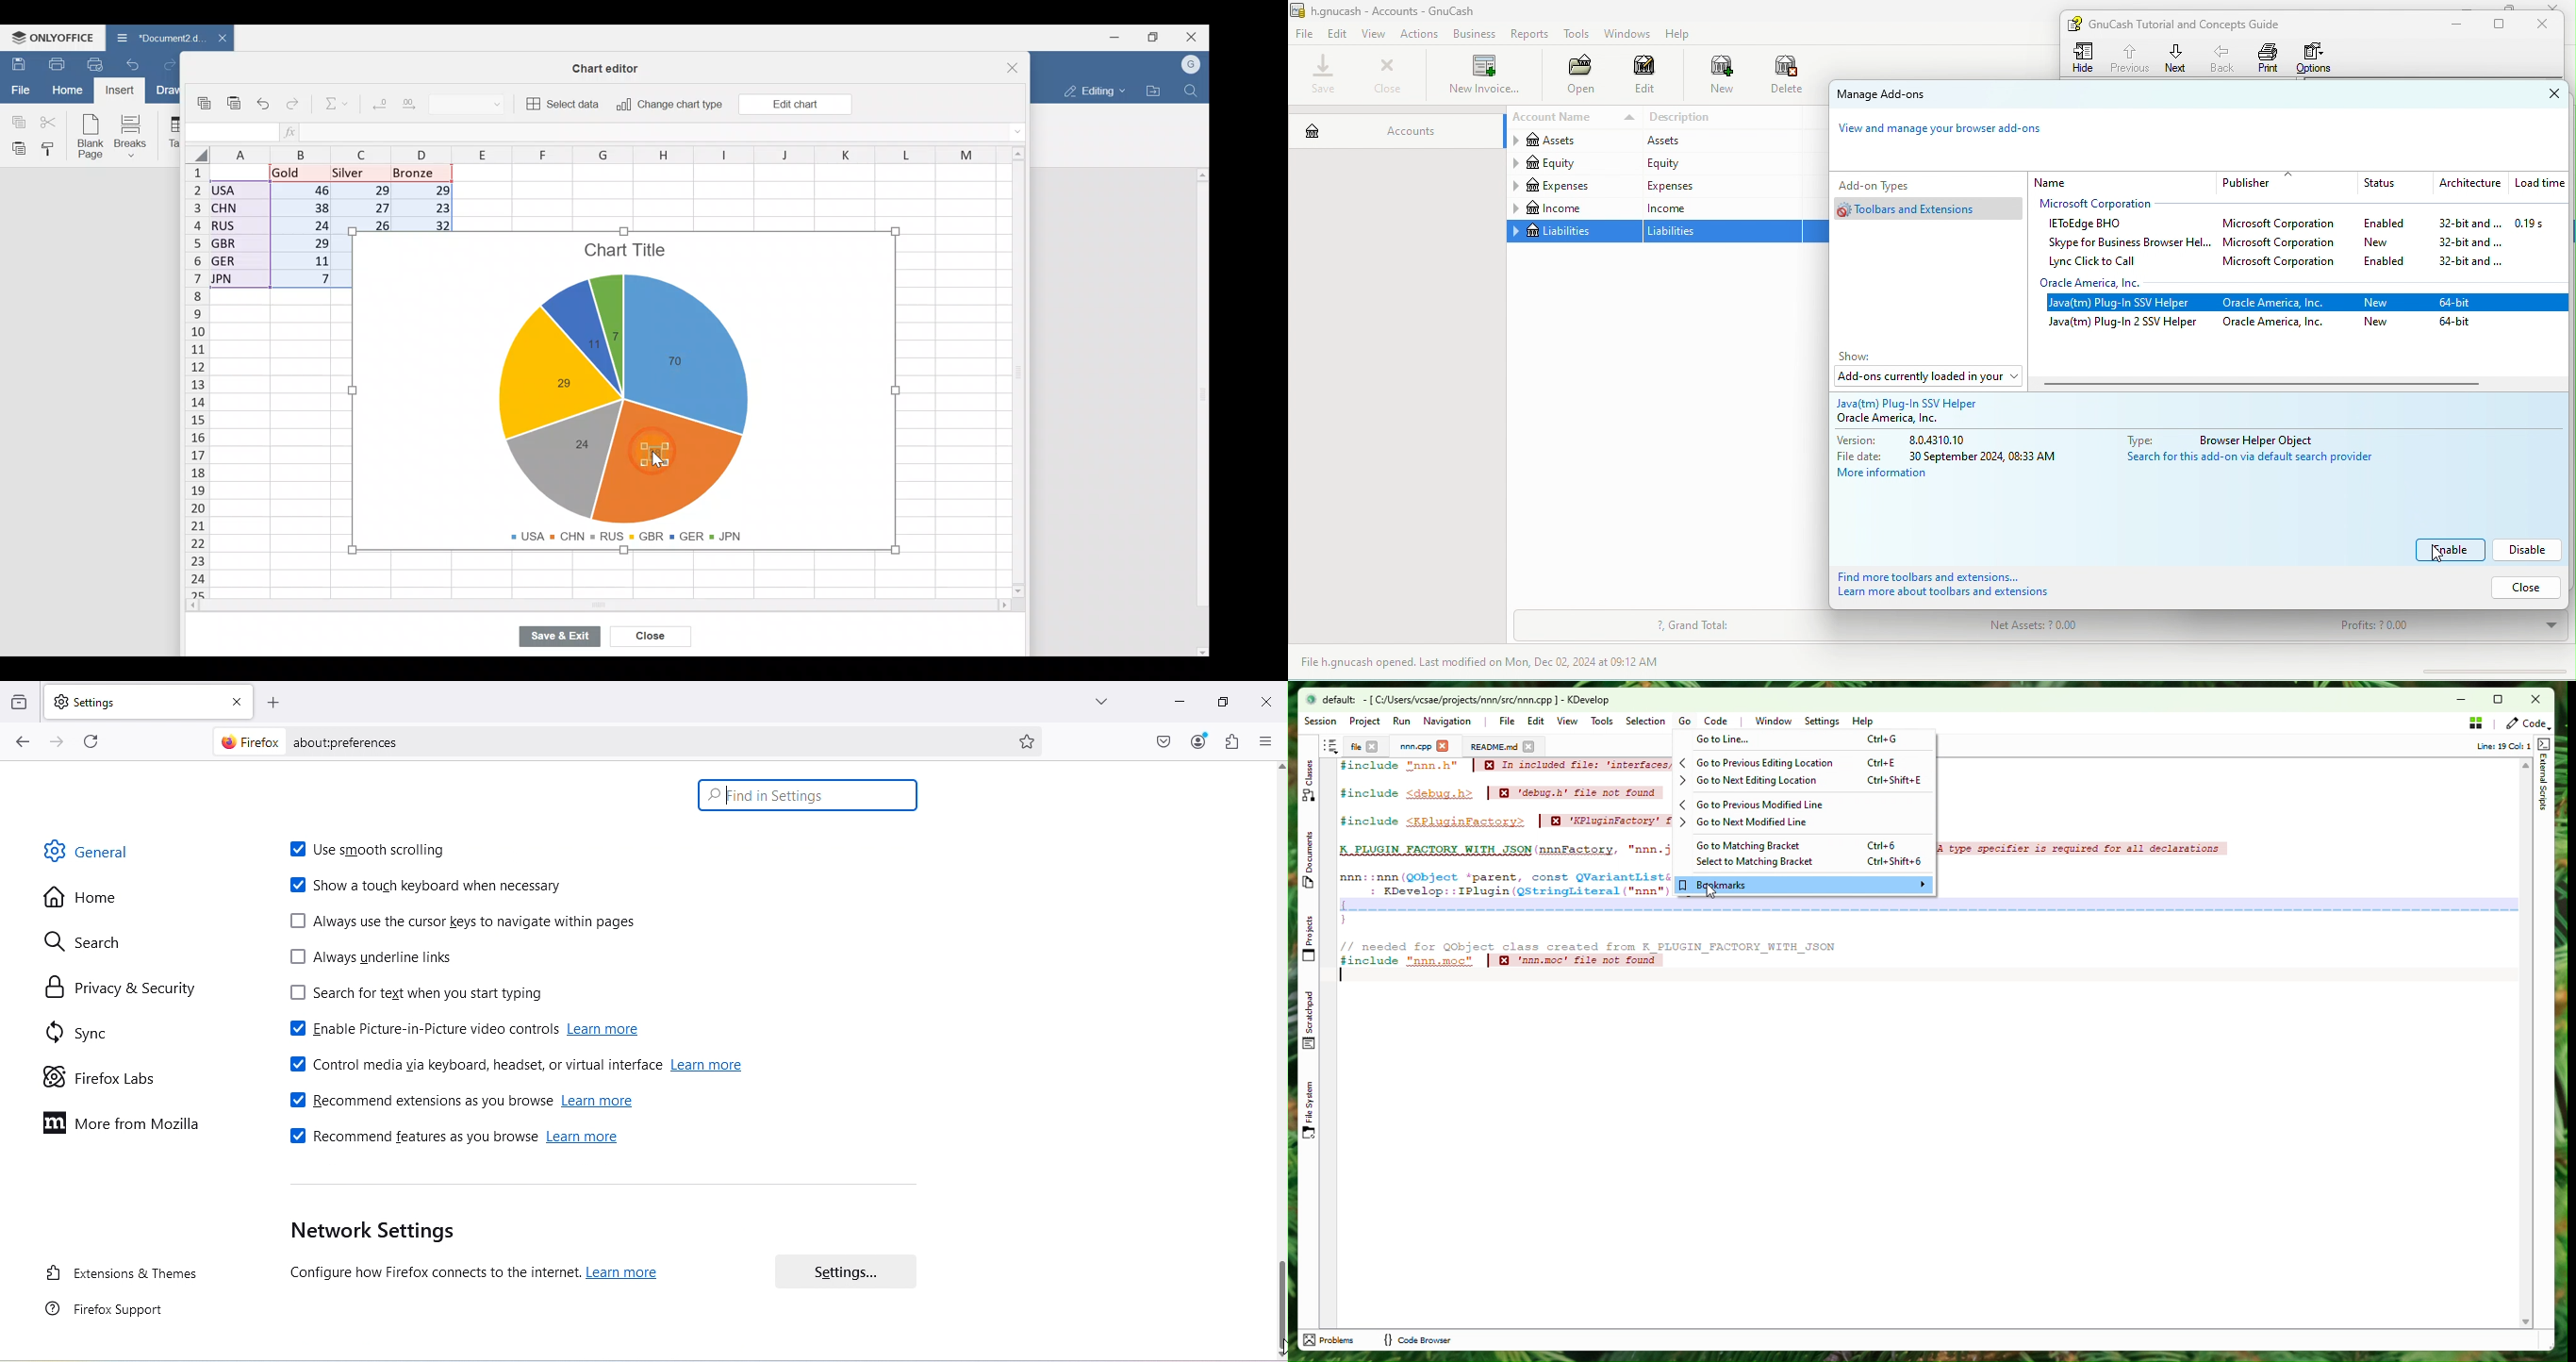 This screenshot has height=1372, width=2576. What do you see at coordinates (2522, 587) in the screenshot?
I see `close` at bounding box center [2522, 587].